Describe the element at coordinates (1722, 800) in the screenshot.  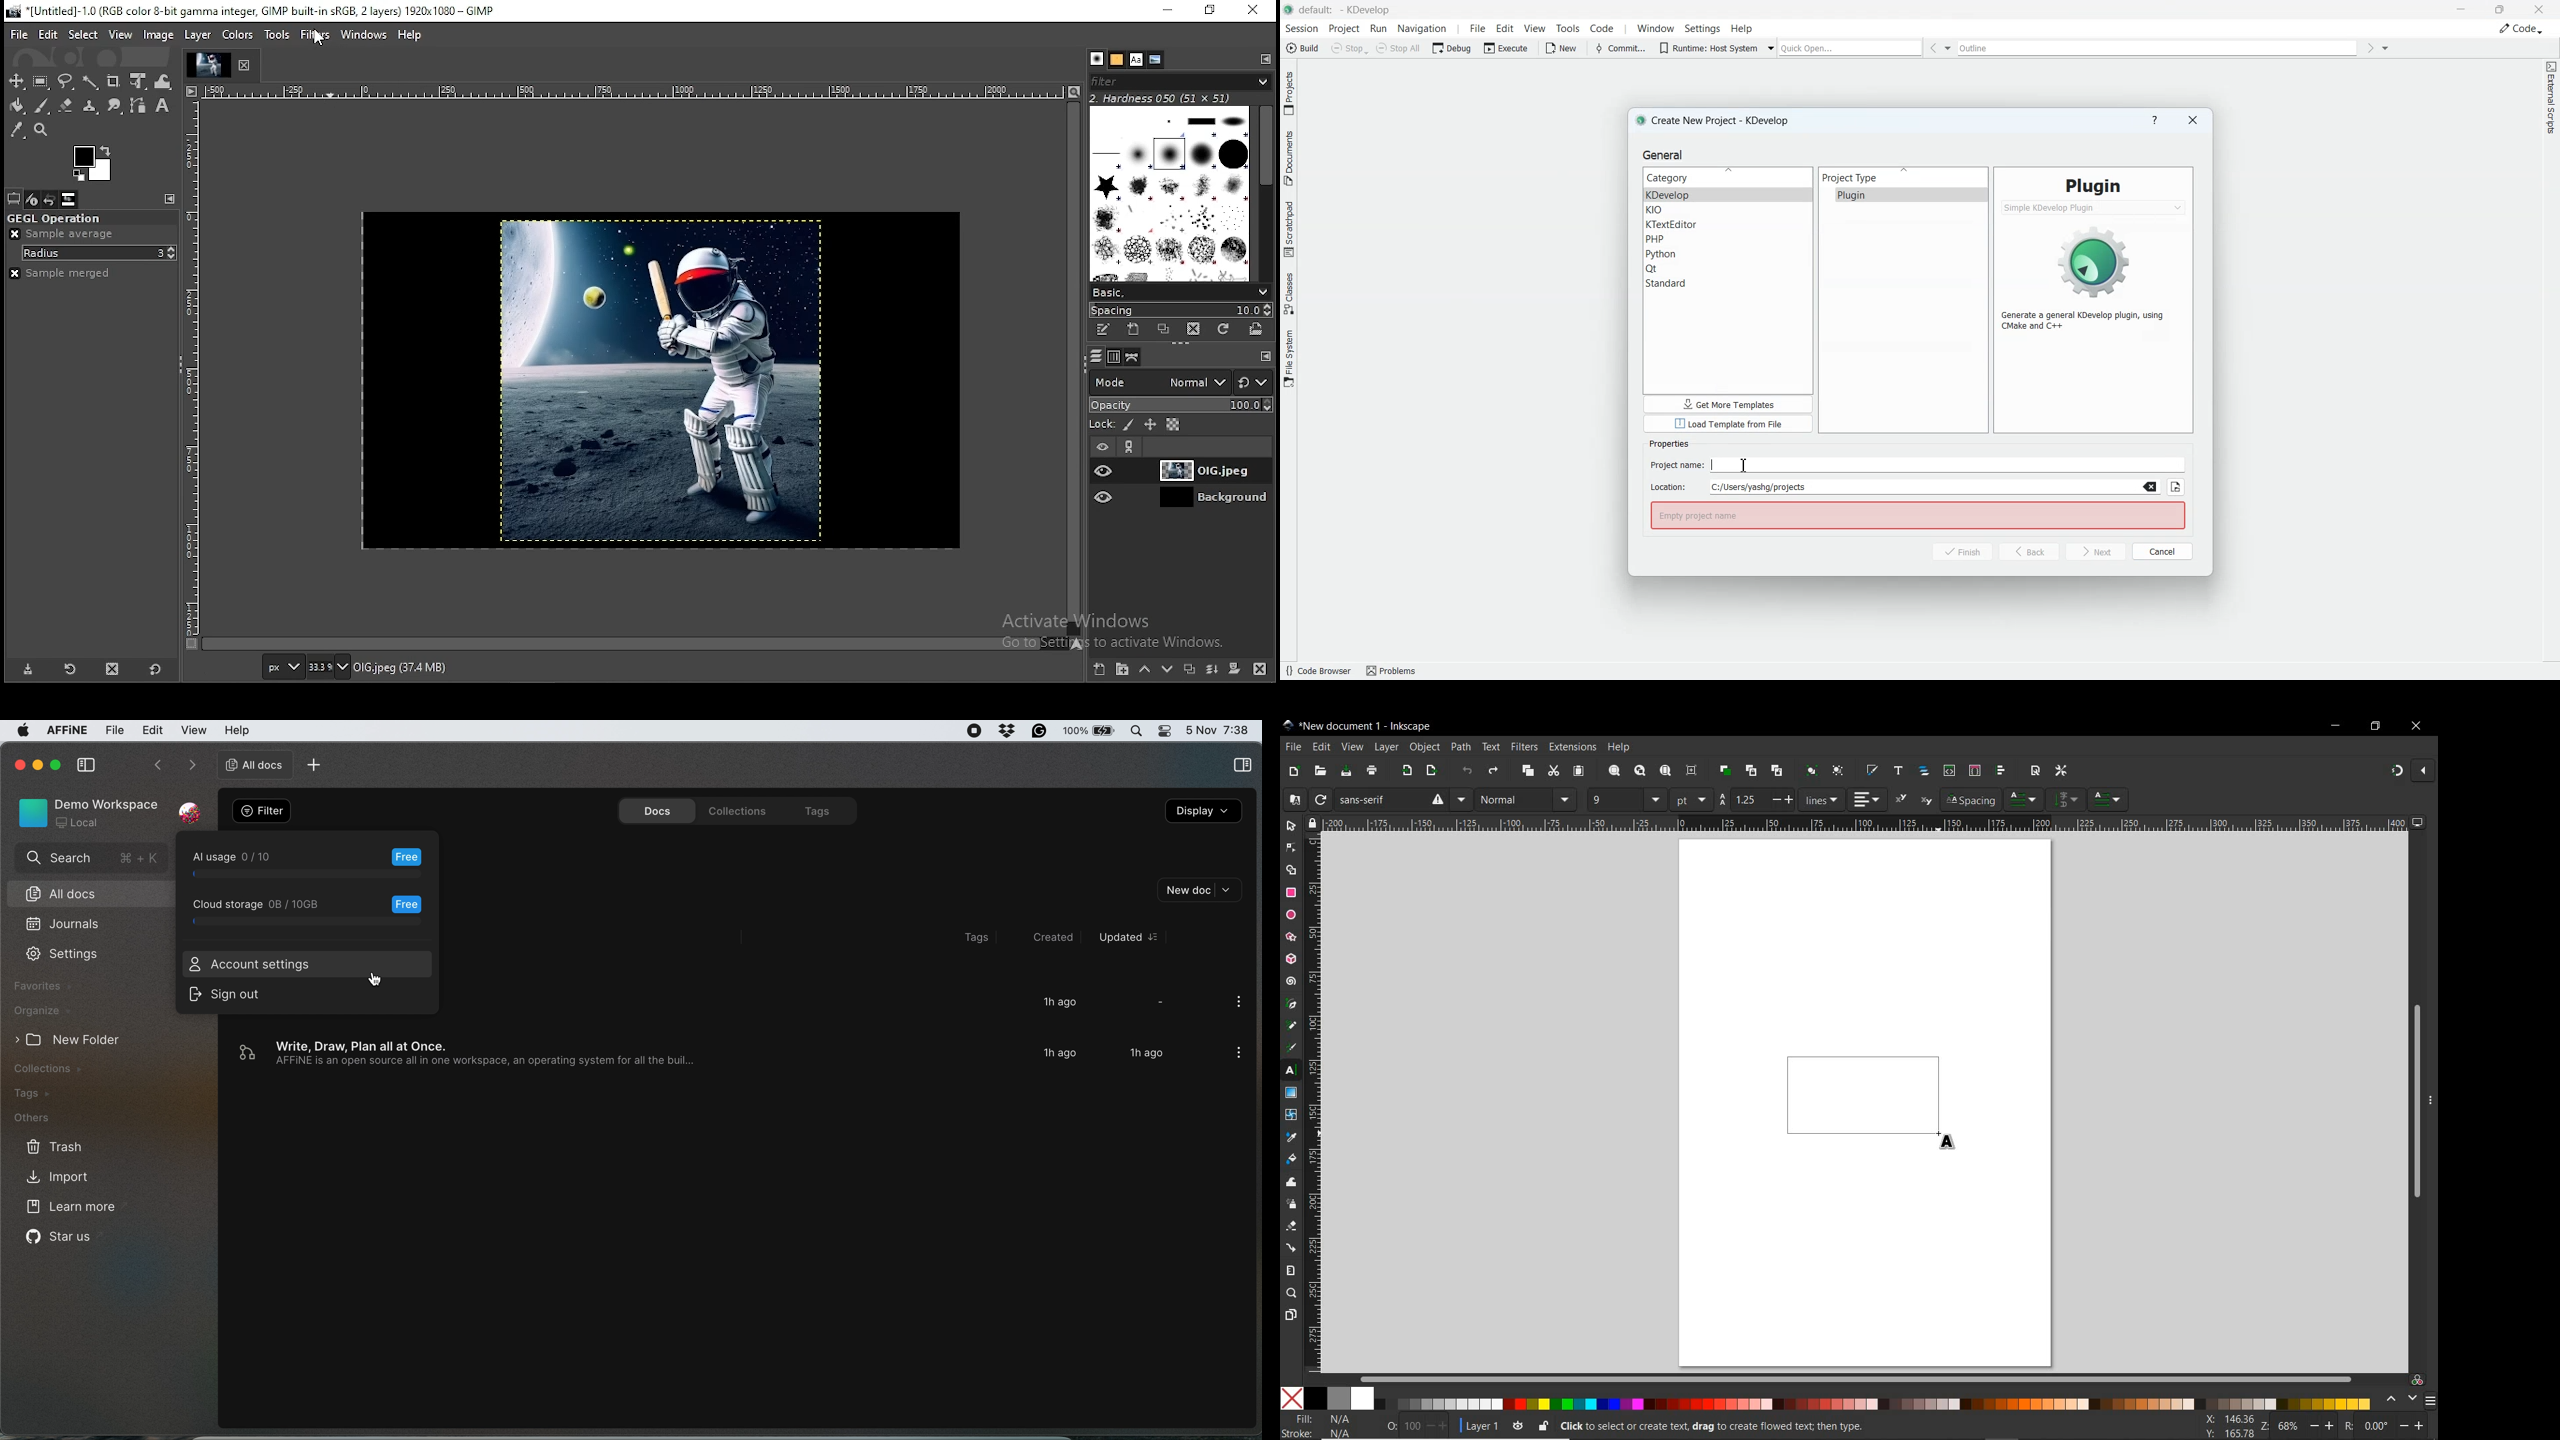
I see `AA` at that location.